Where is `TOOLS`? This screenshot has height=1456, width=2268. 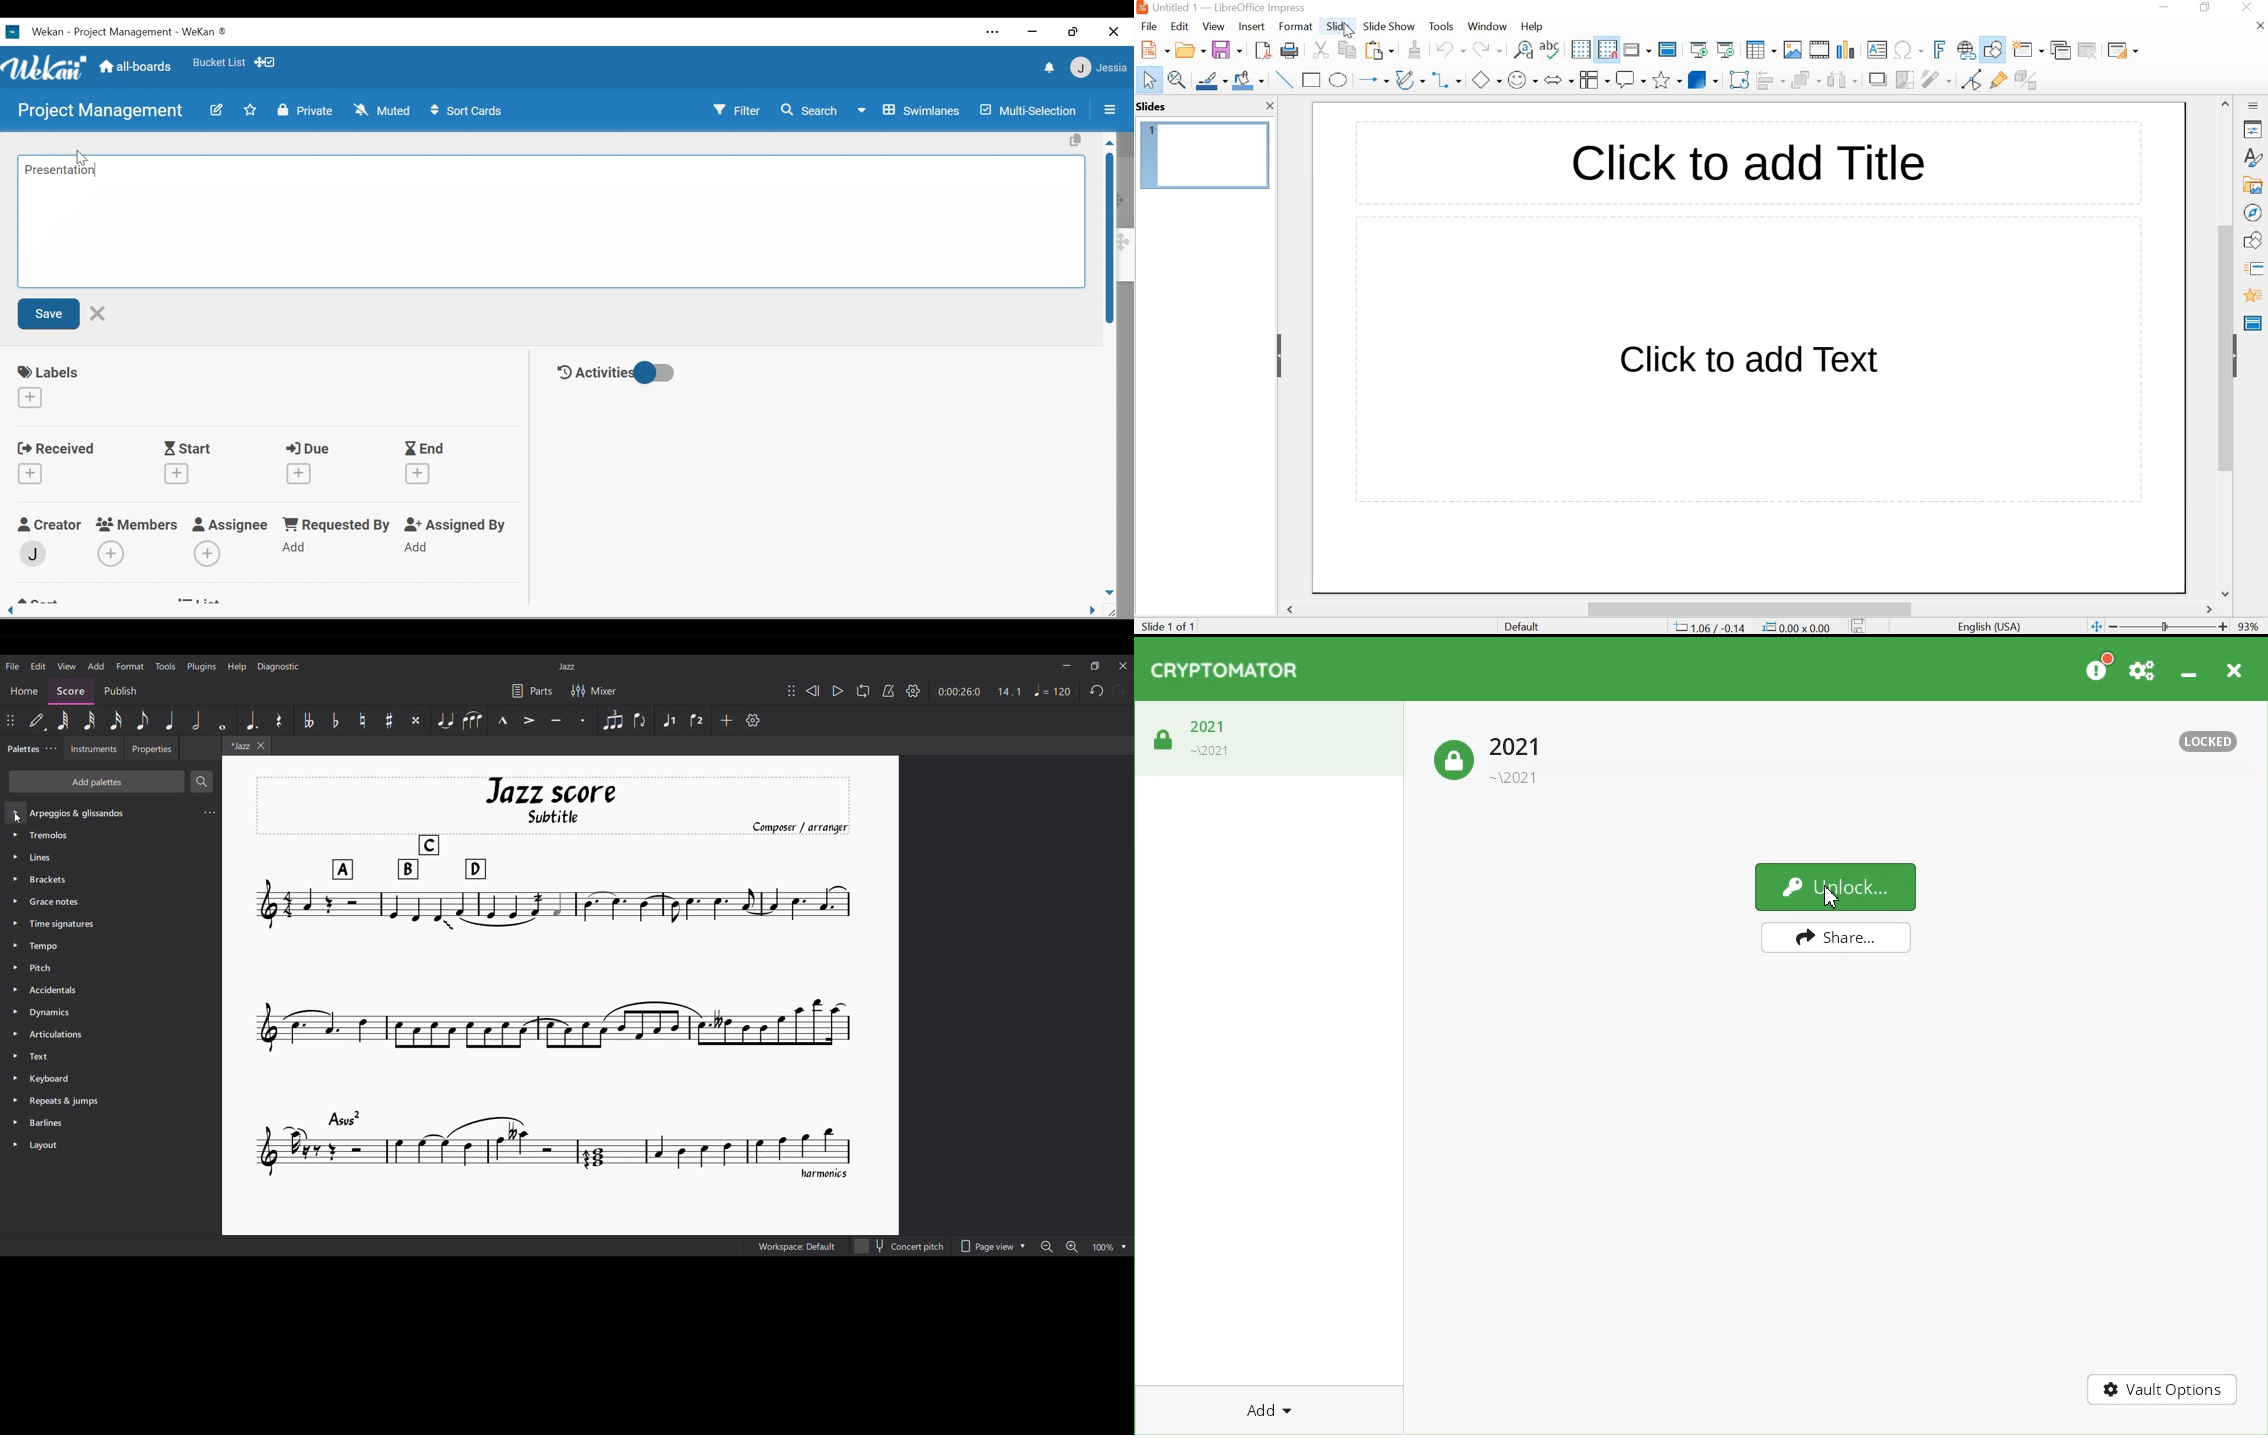
TOOLS is located at coordinates (1442, 26).